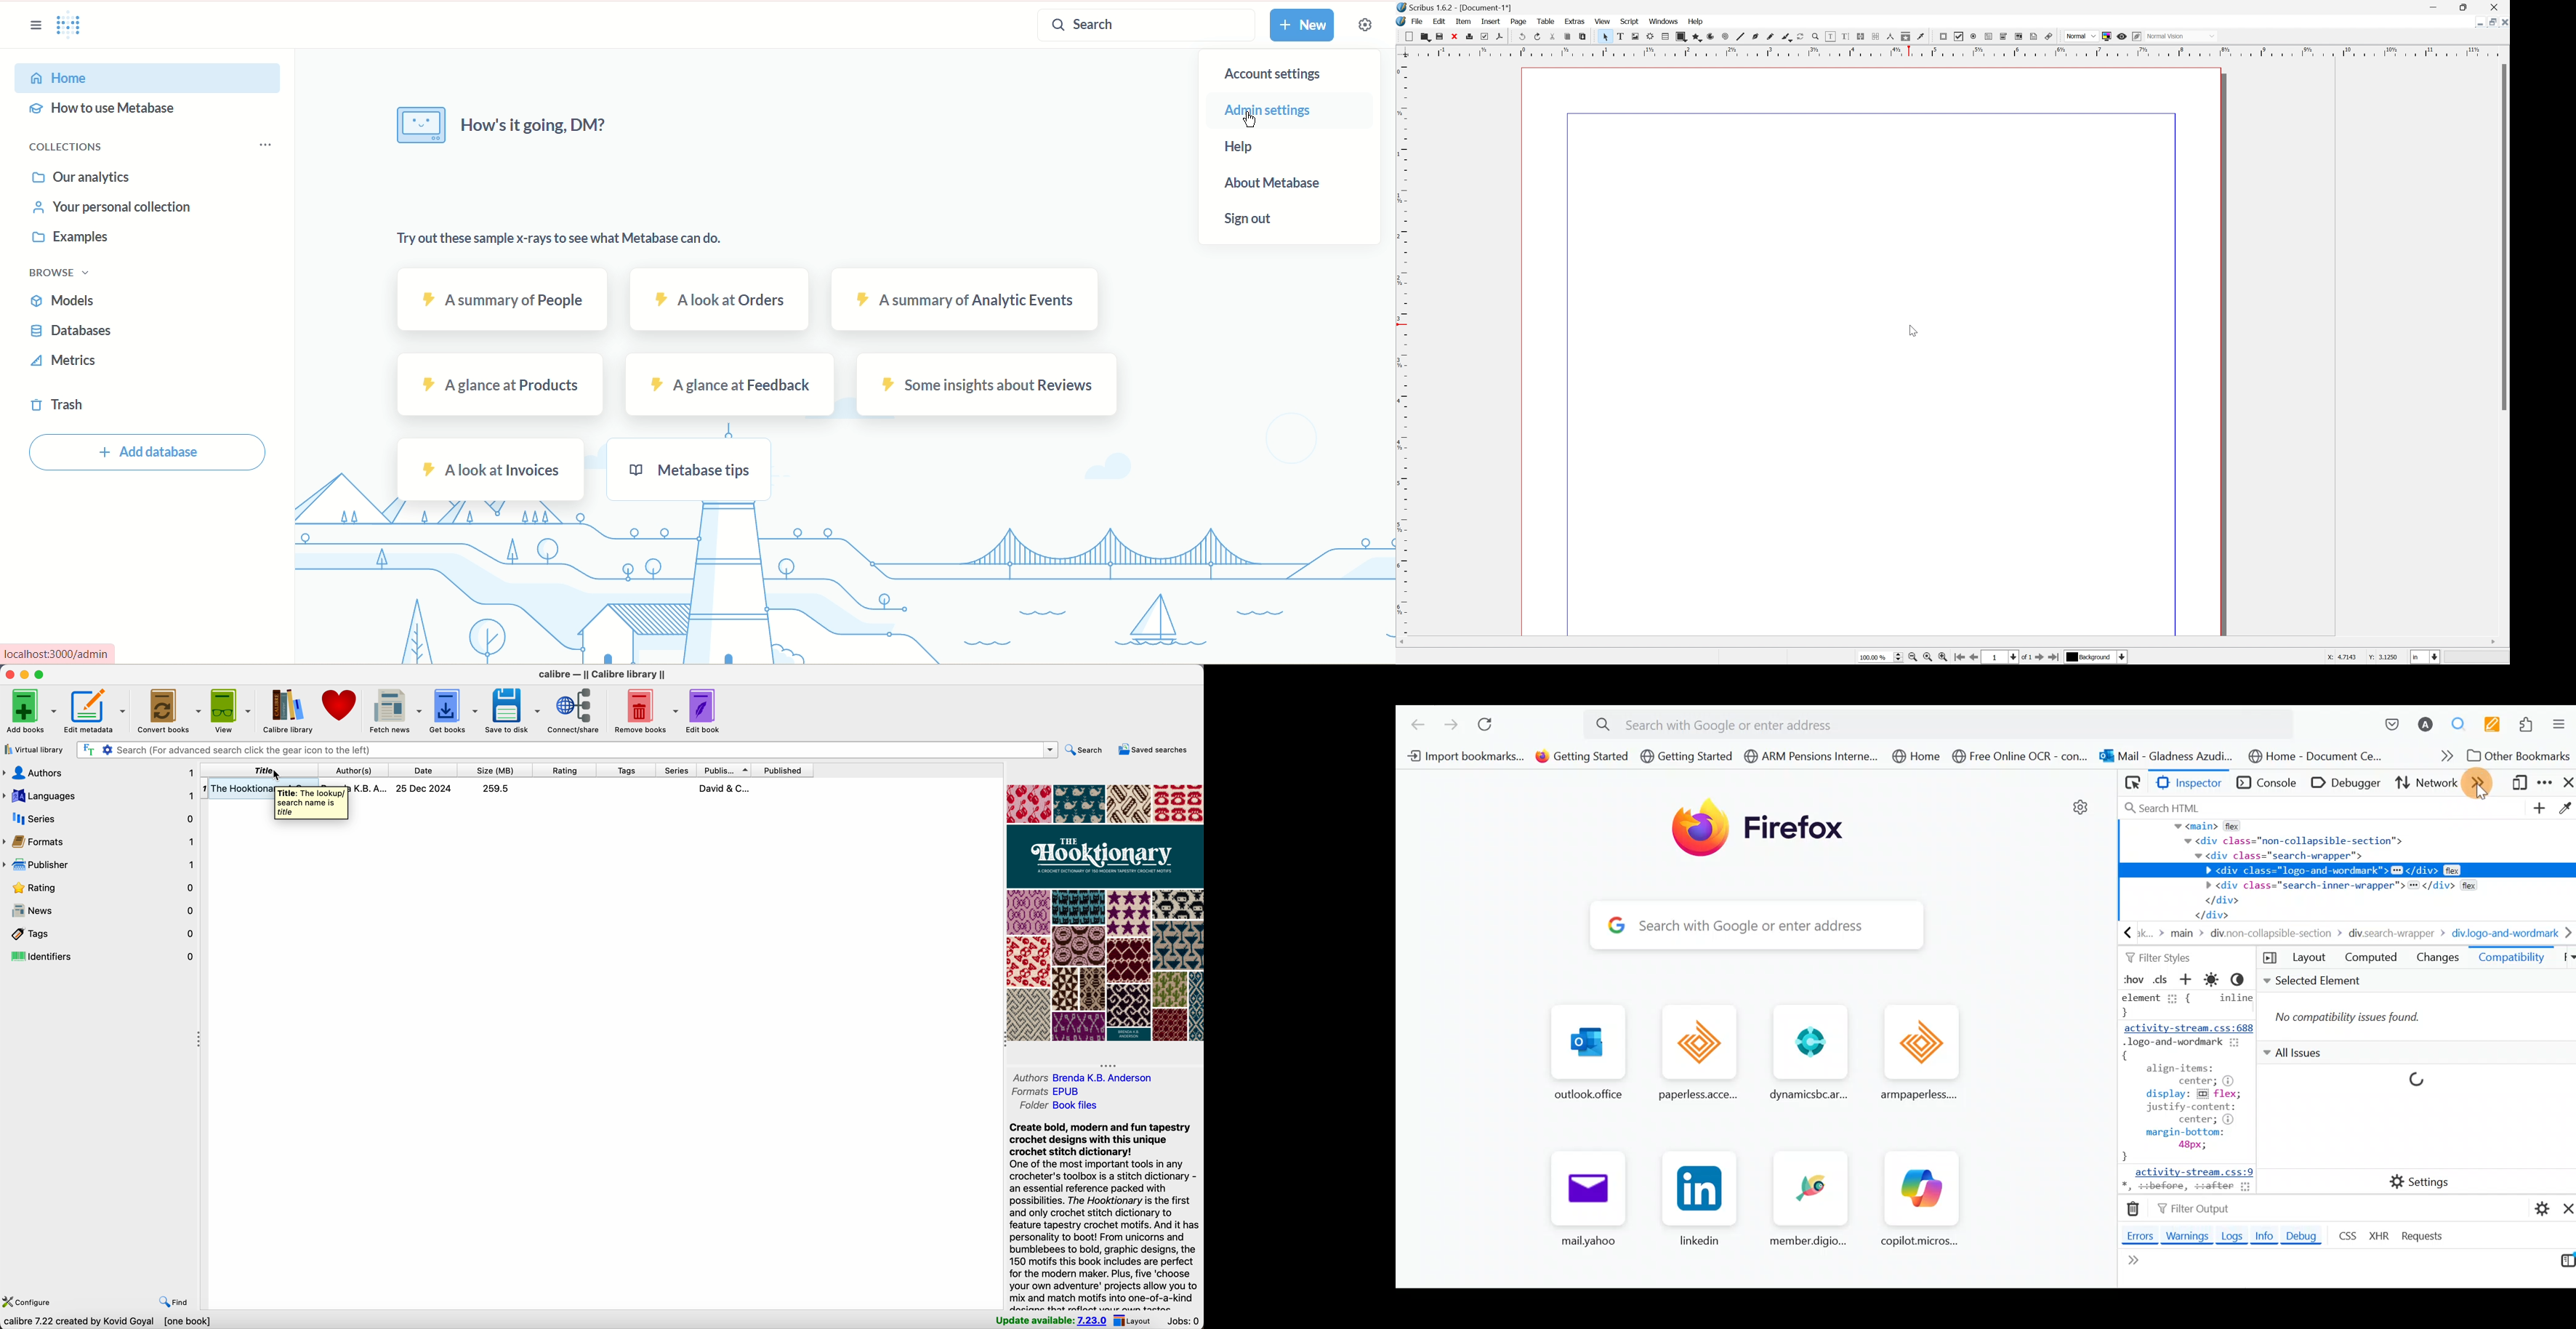 This screenshot has height=1344, width=2576. I want to click on identifiers, so click(102, 956).